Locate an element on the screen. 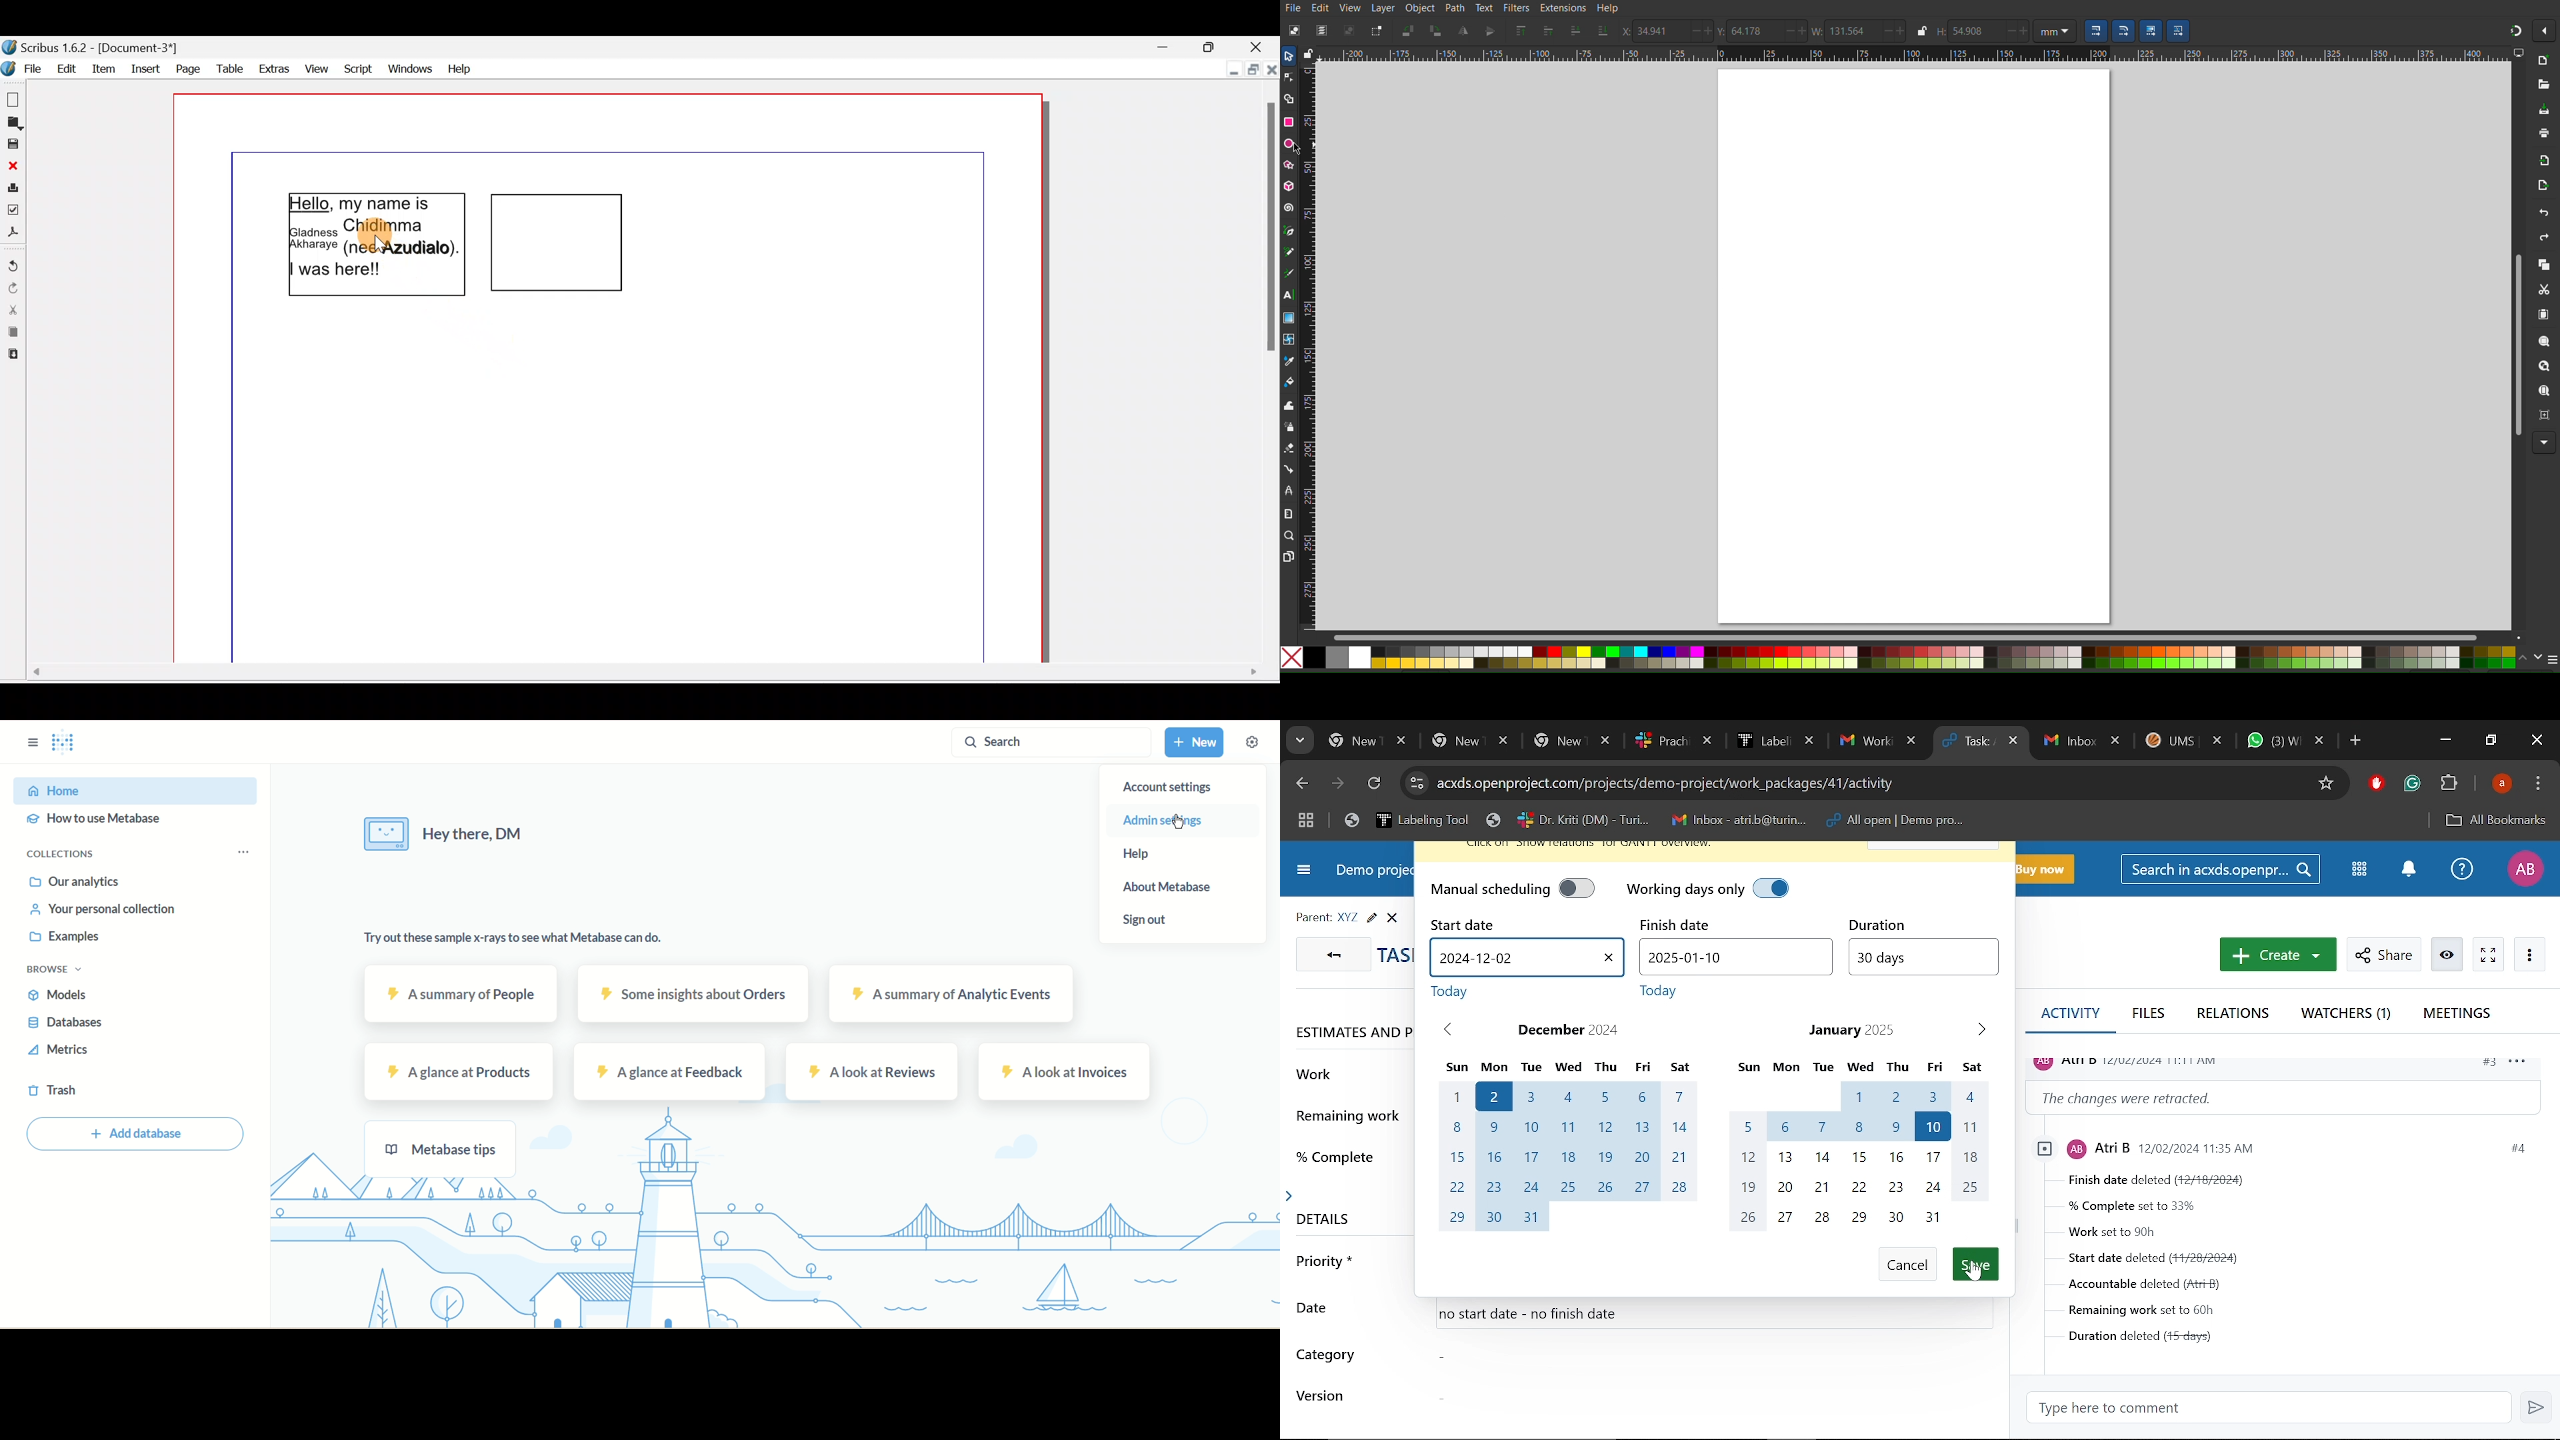  Zoom Page is located at coordinates (2543, 391).